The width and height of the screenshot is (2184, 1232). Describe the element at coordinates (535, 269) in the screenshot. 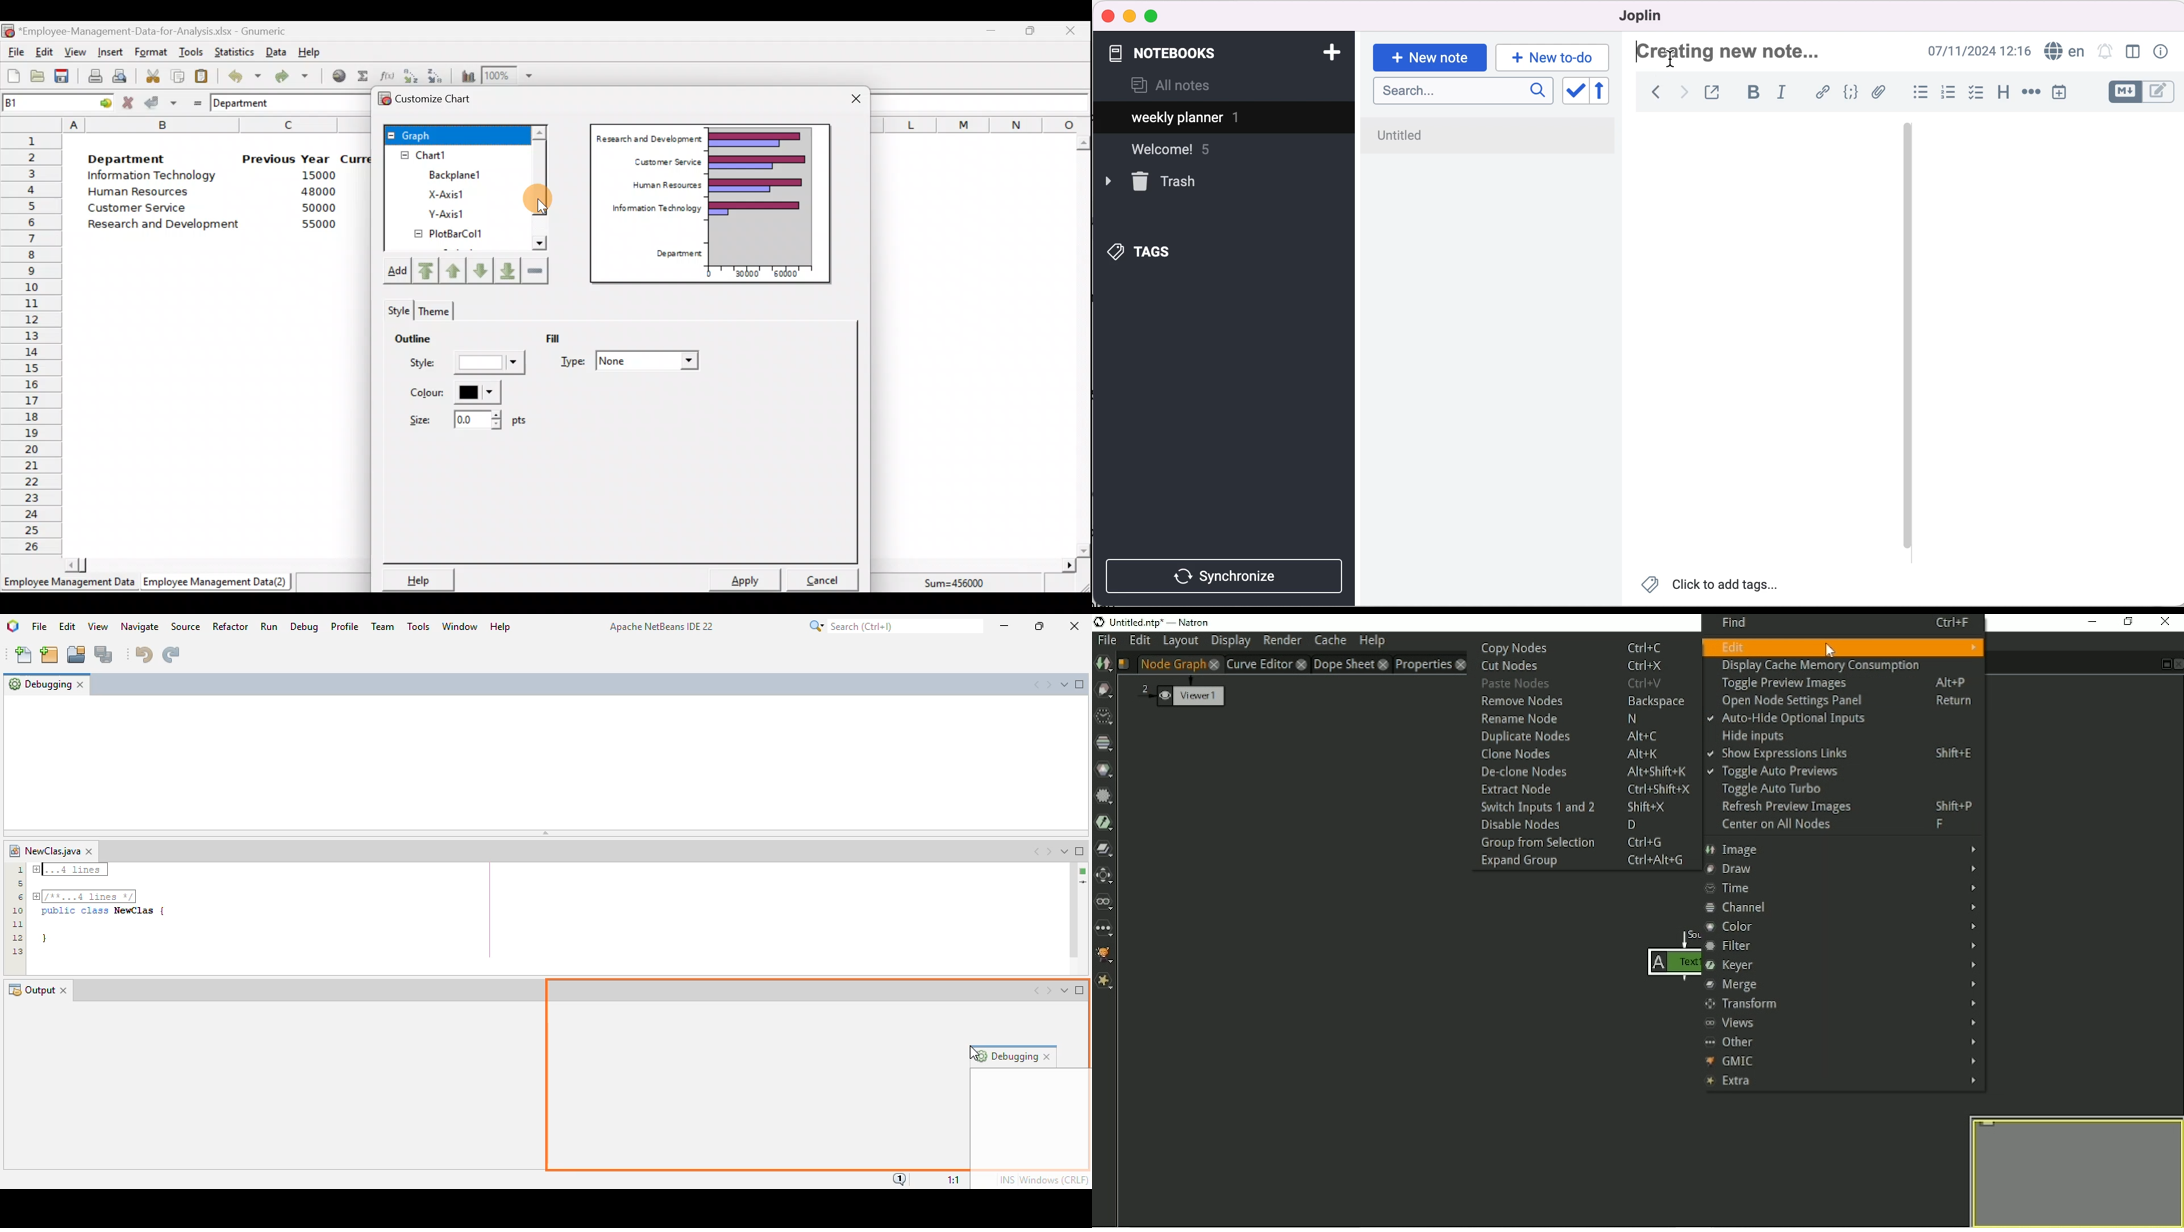

I see `Remove` at that location.